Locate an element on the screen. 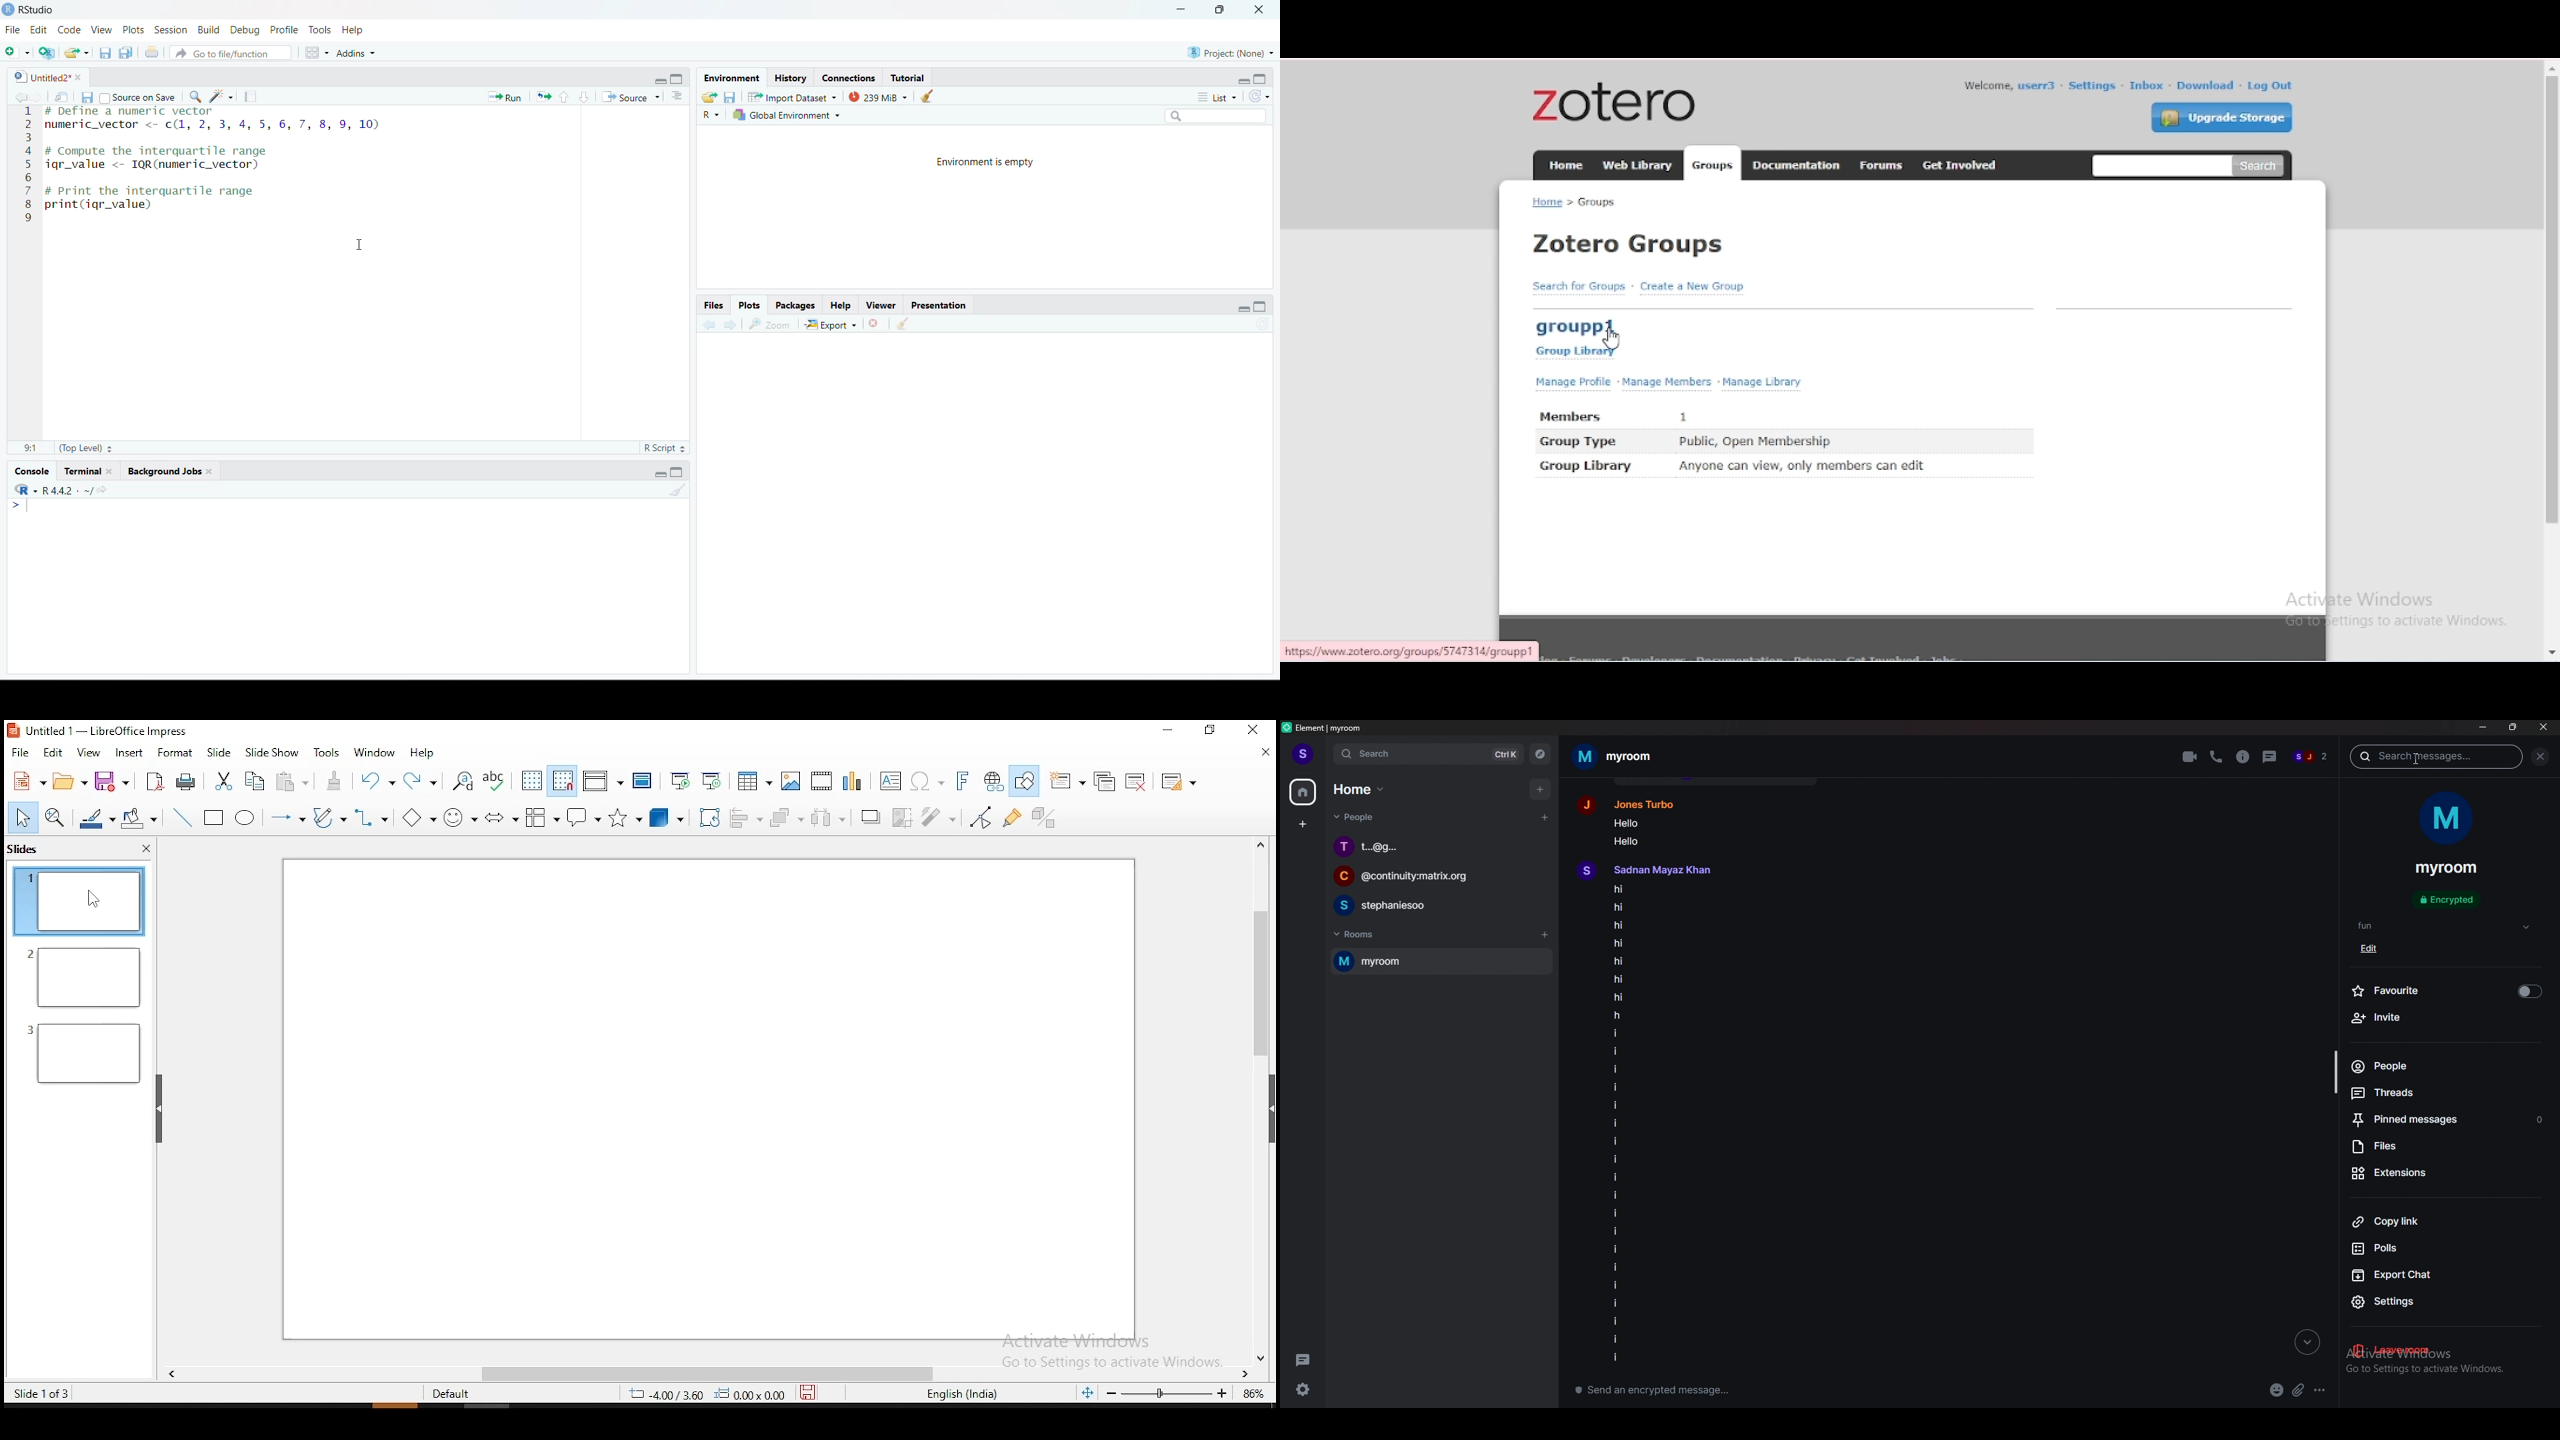  toggle point edit mode is located at coordinates (984, 815).